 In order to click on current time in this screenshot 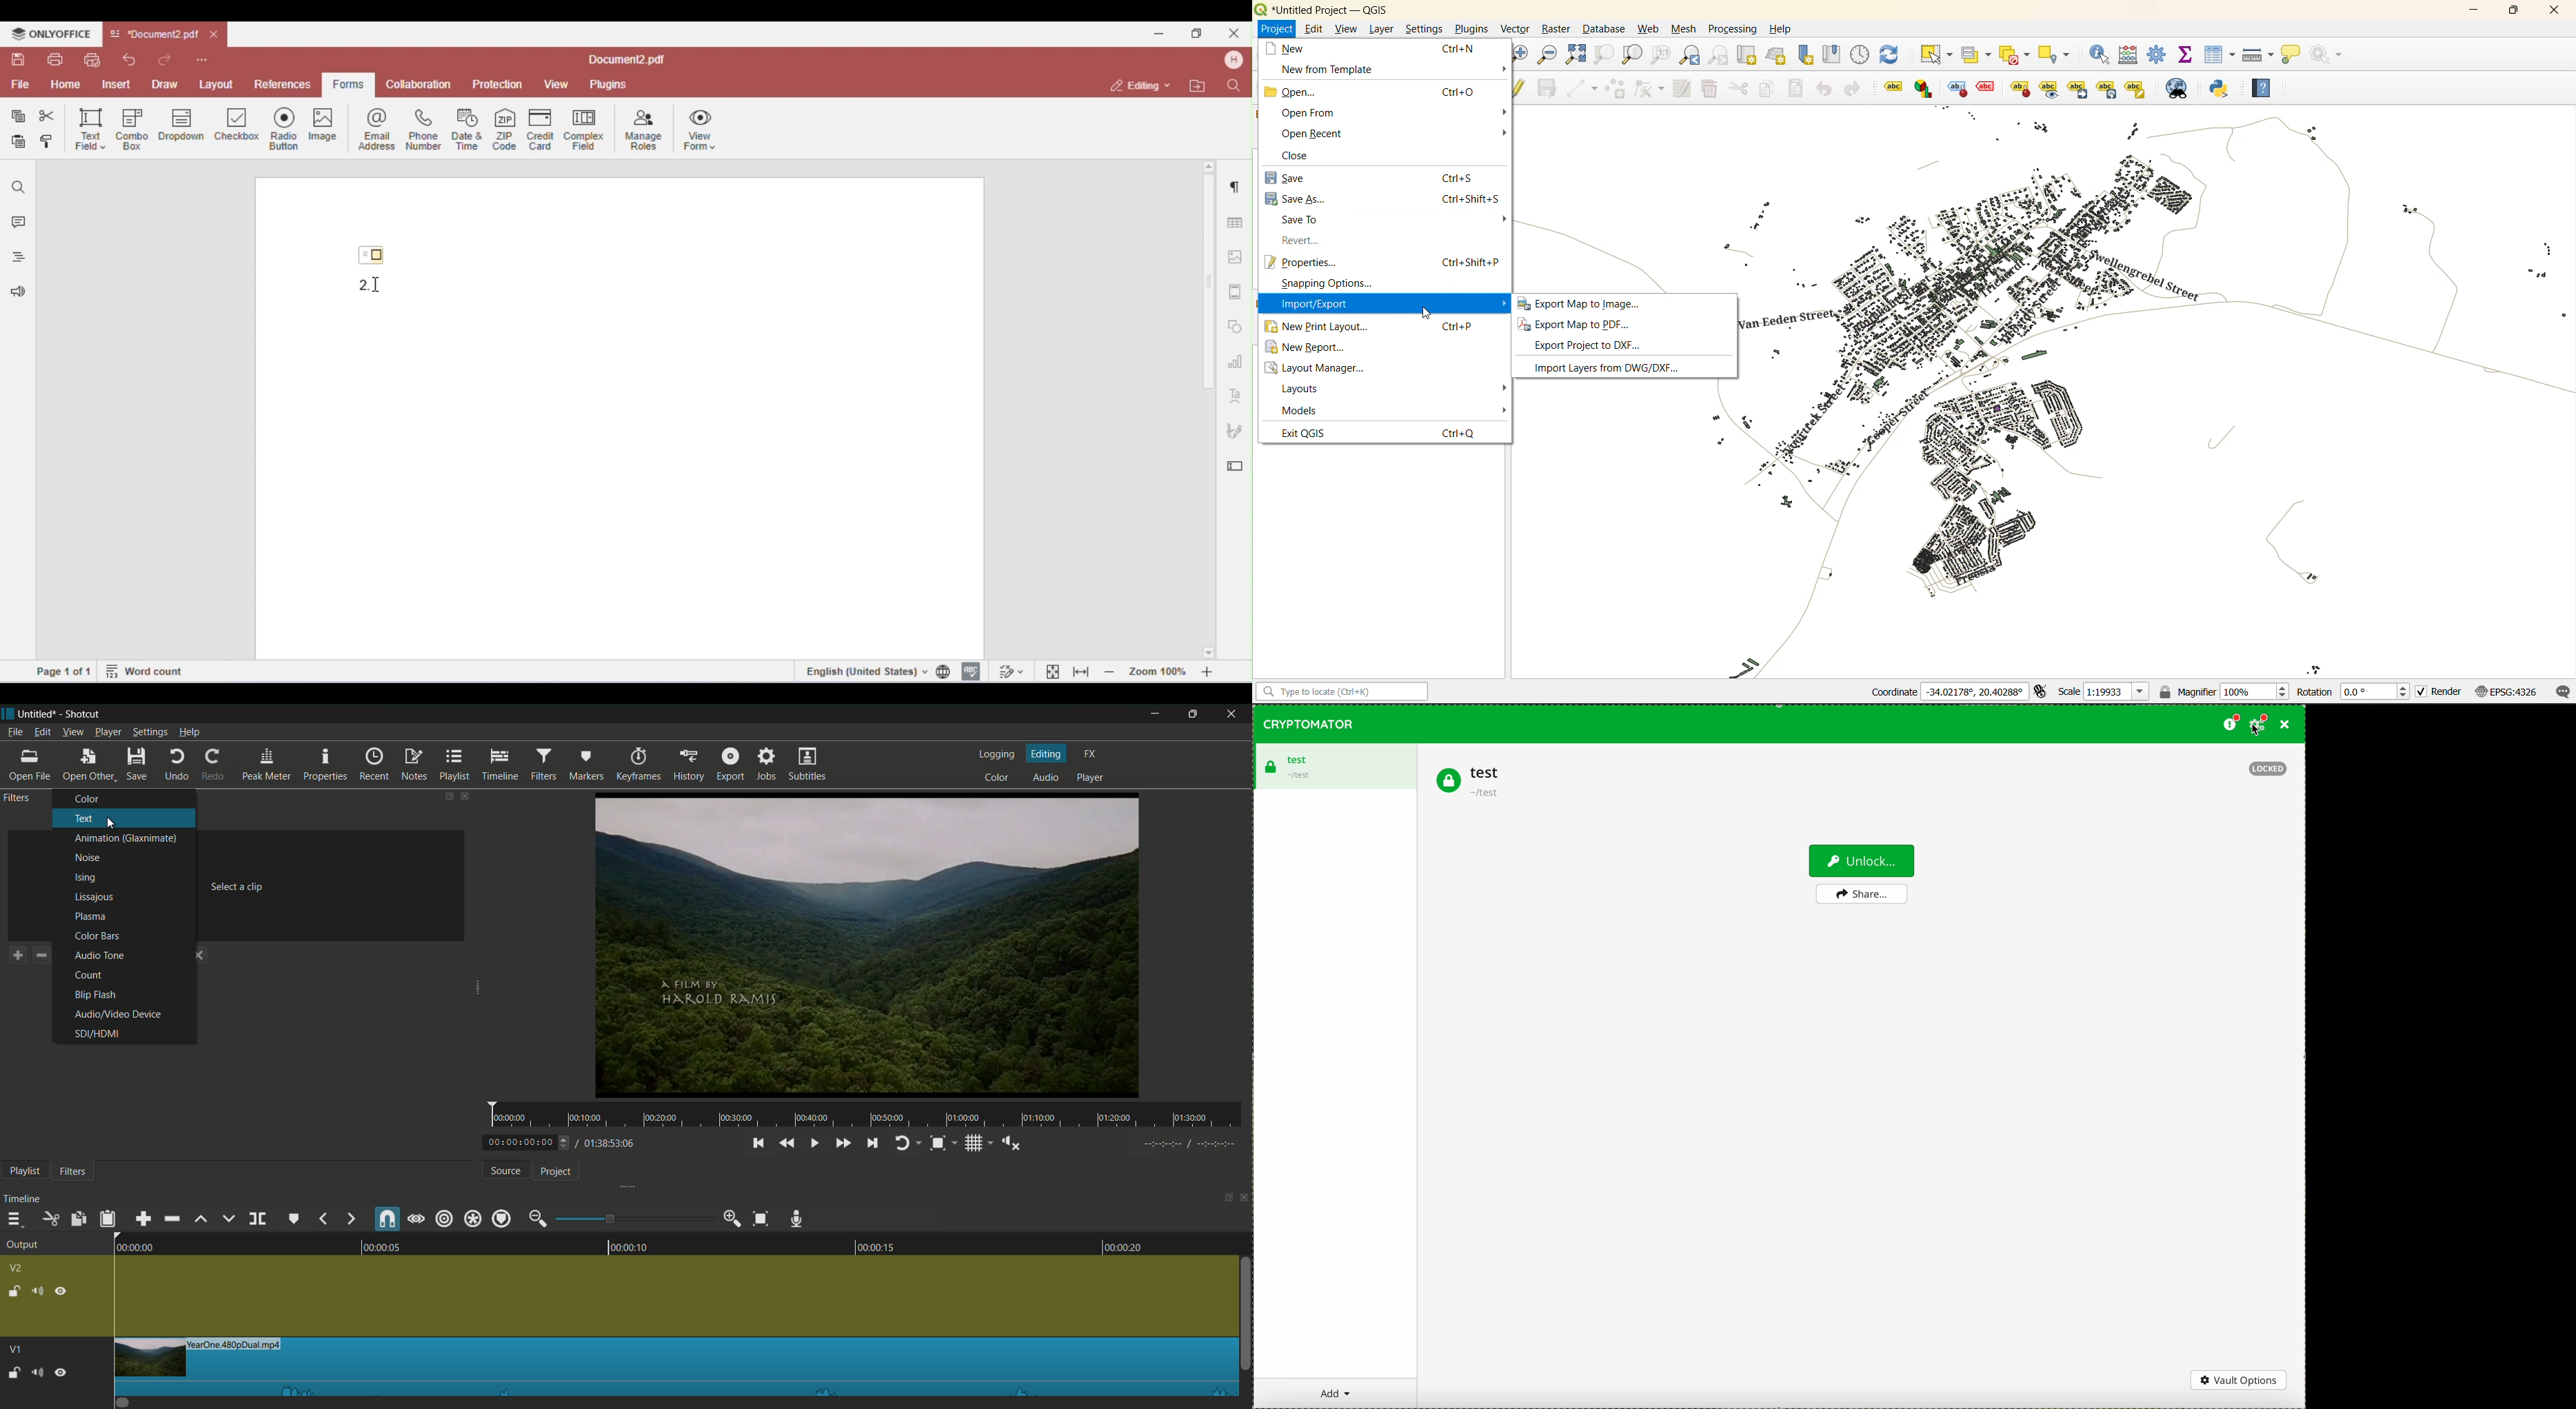, I will do `click(519, 1142)`.